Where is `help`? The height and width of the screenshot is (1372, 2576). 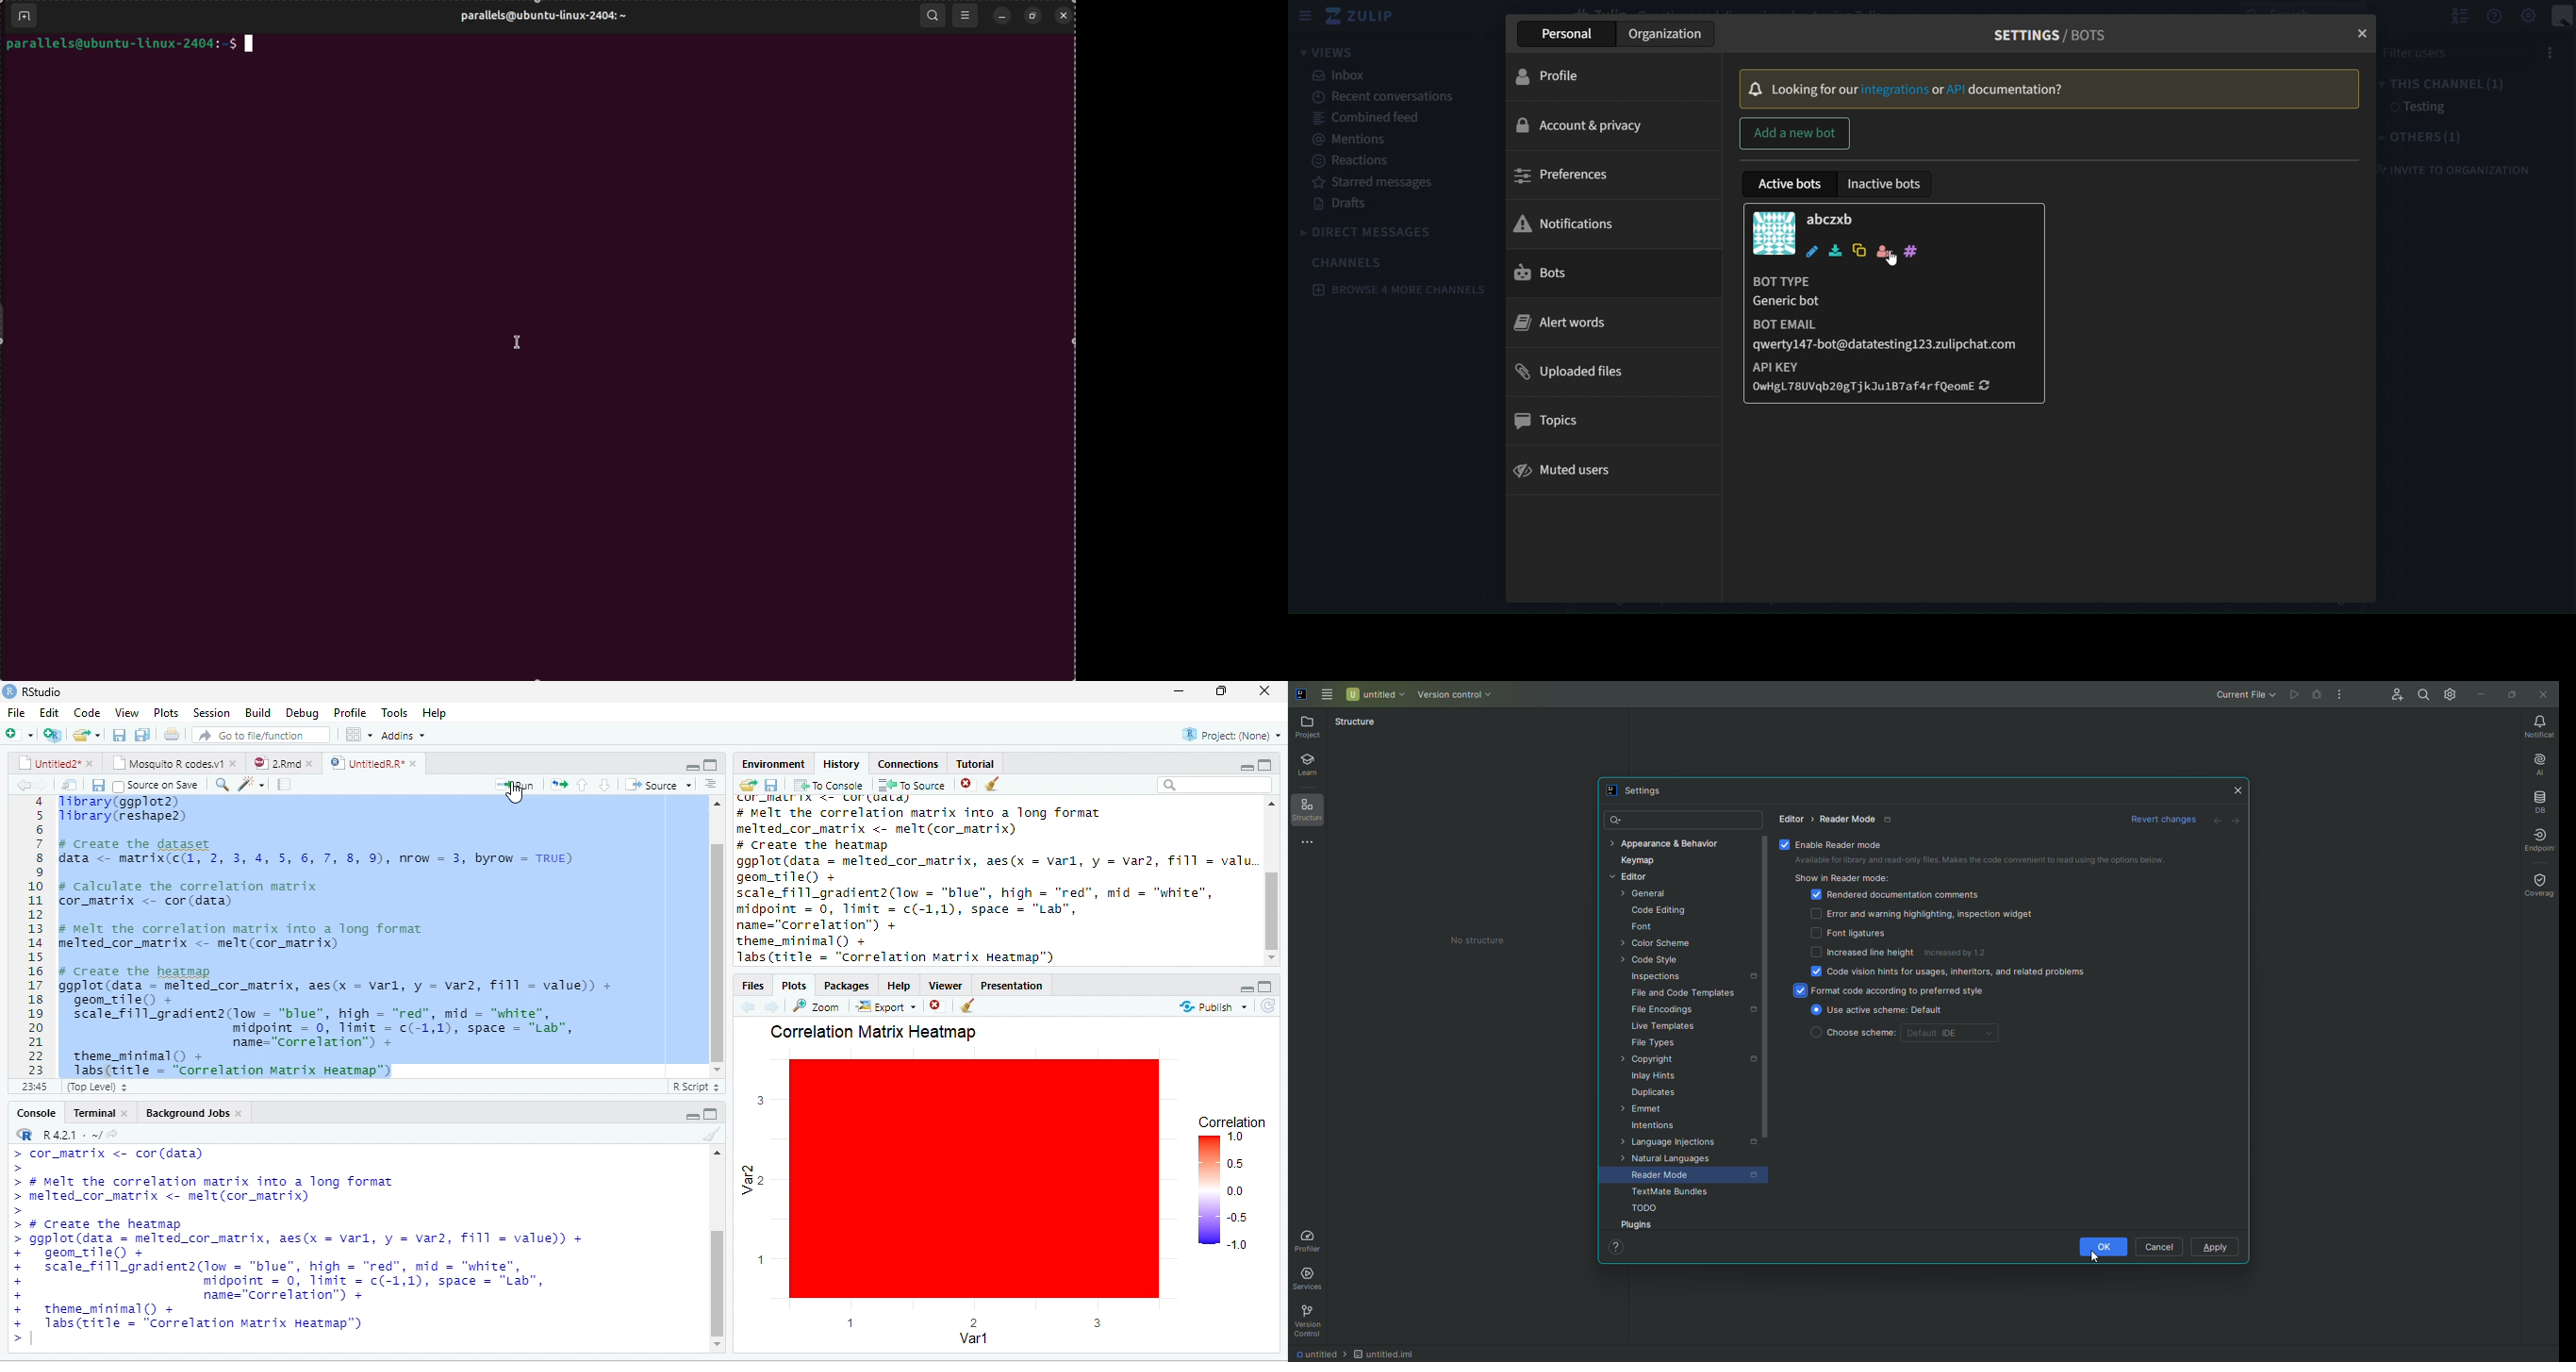 help is located at coordinates (897, 985).